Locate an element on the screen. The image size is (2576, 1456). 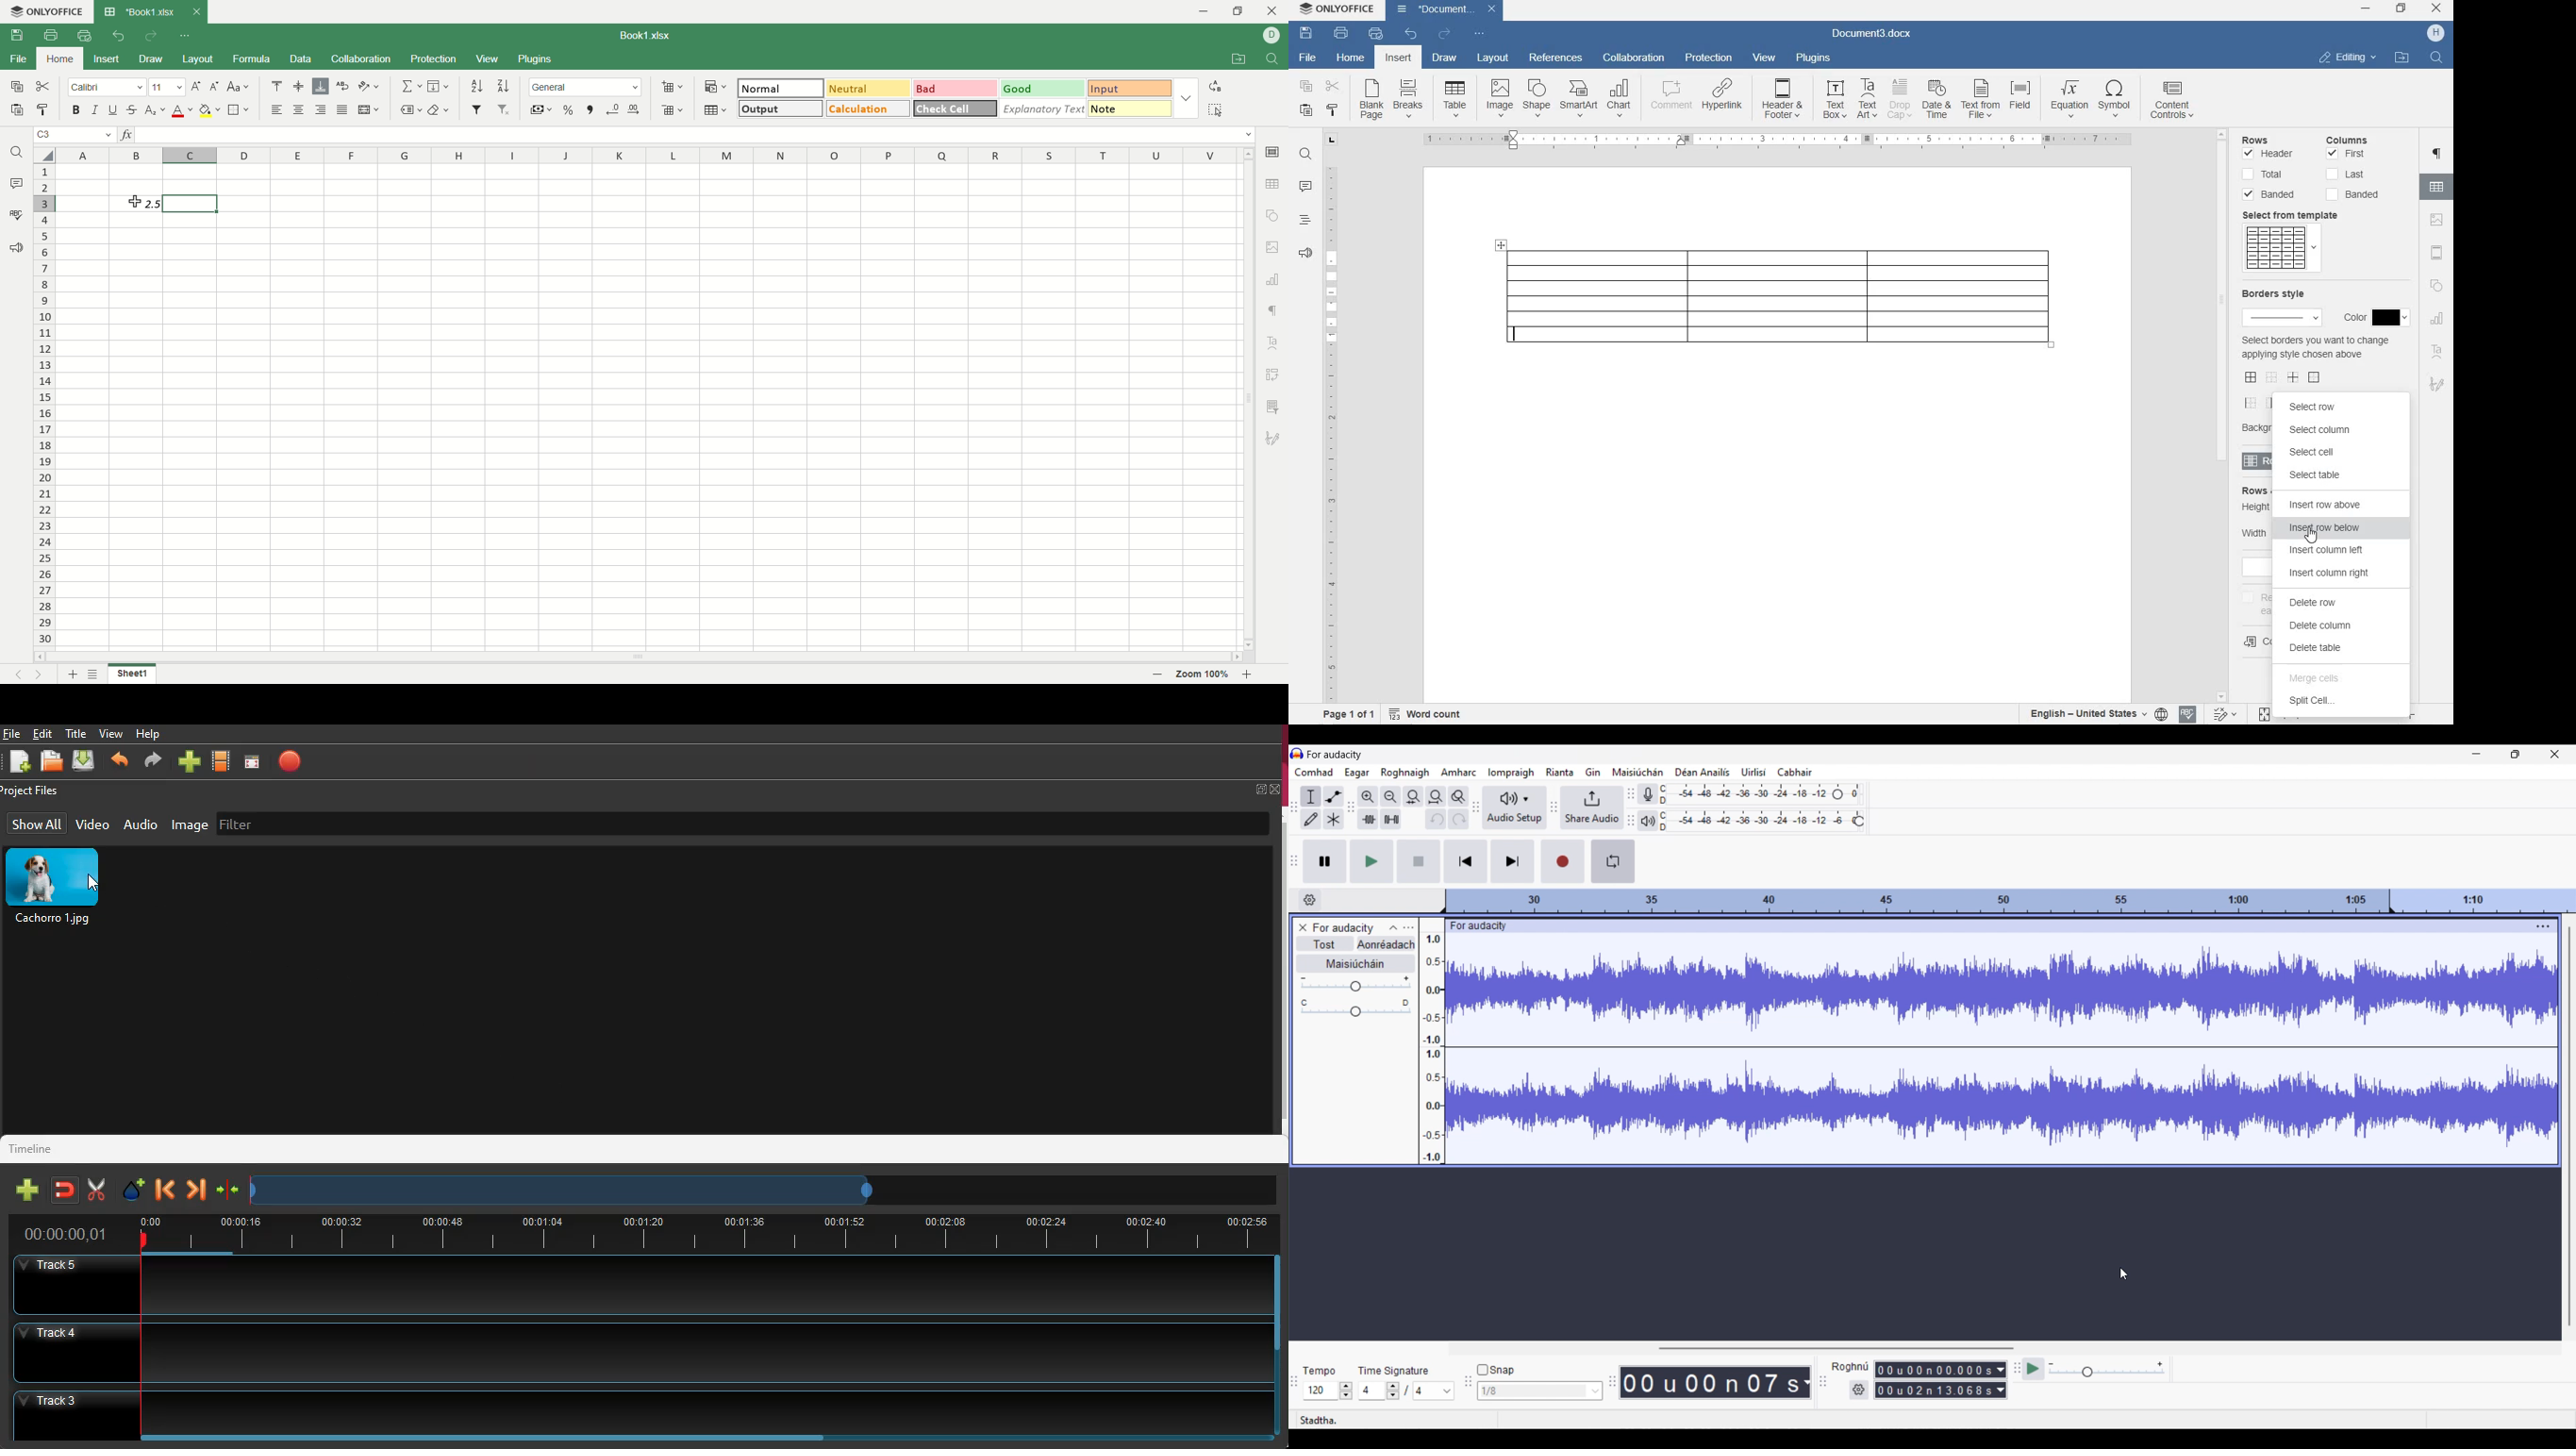
border is located at coordinates (240, 110).